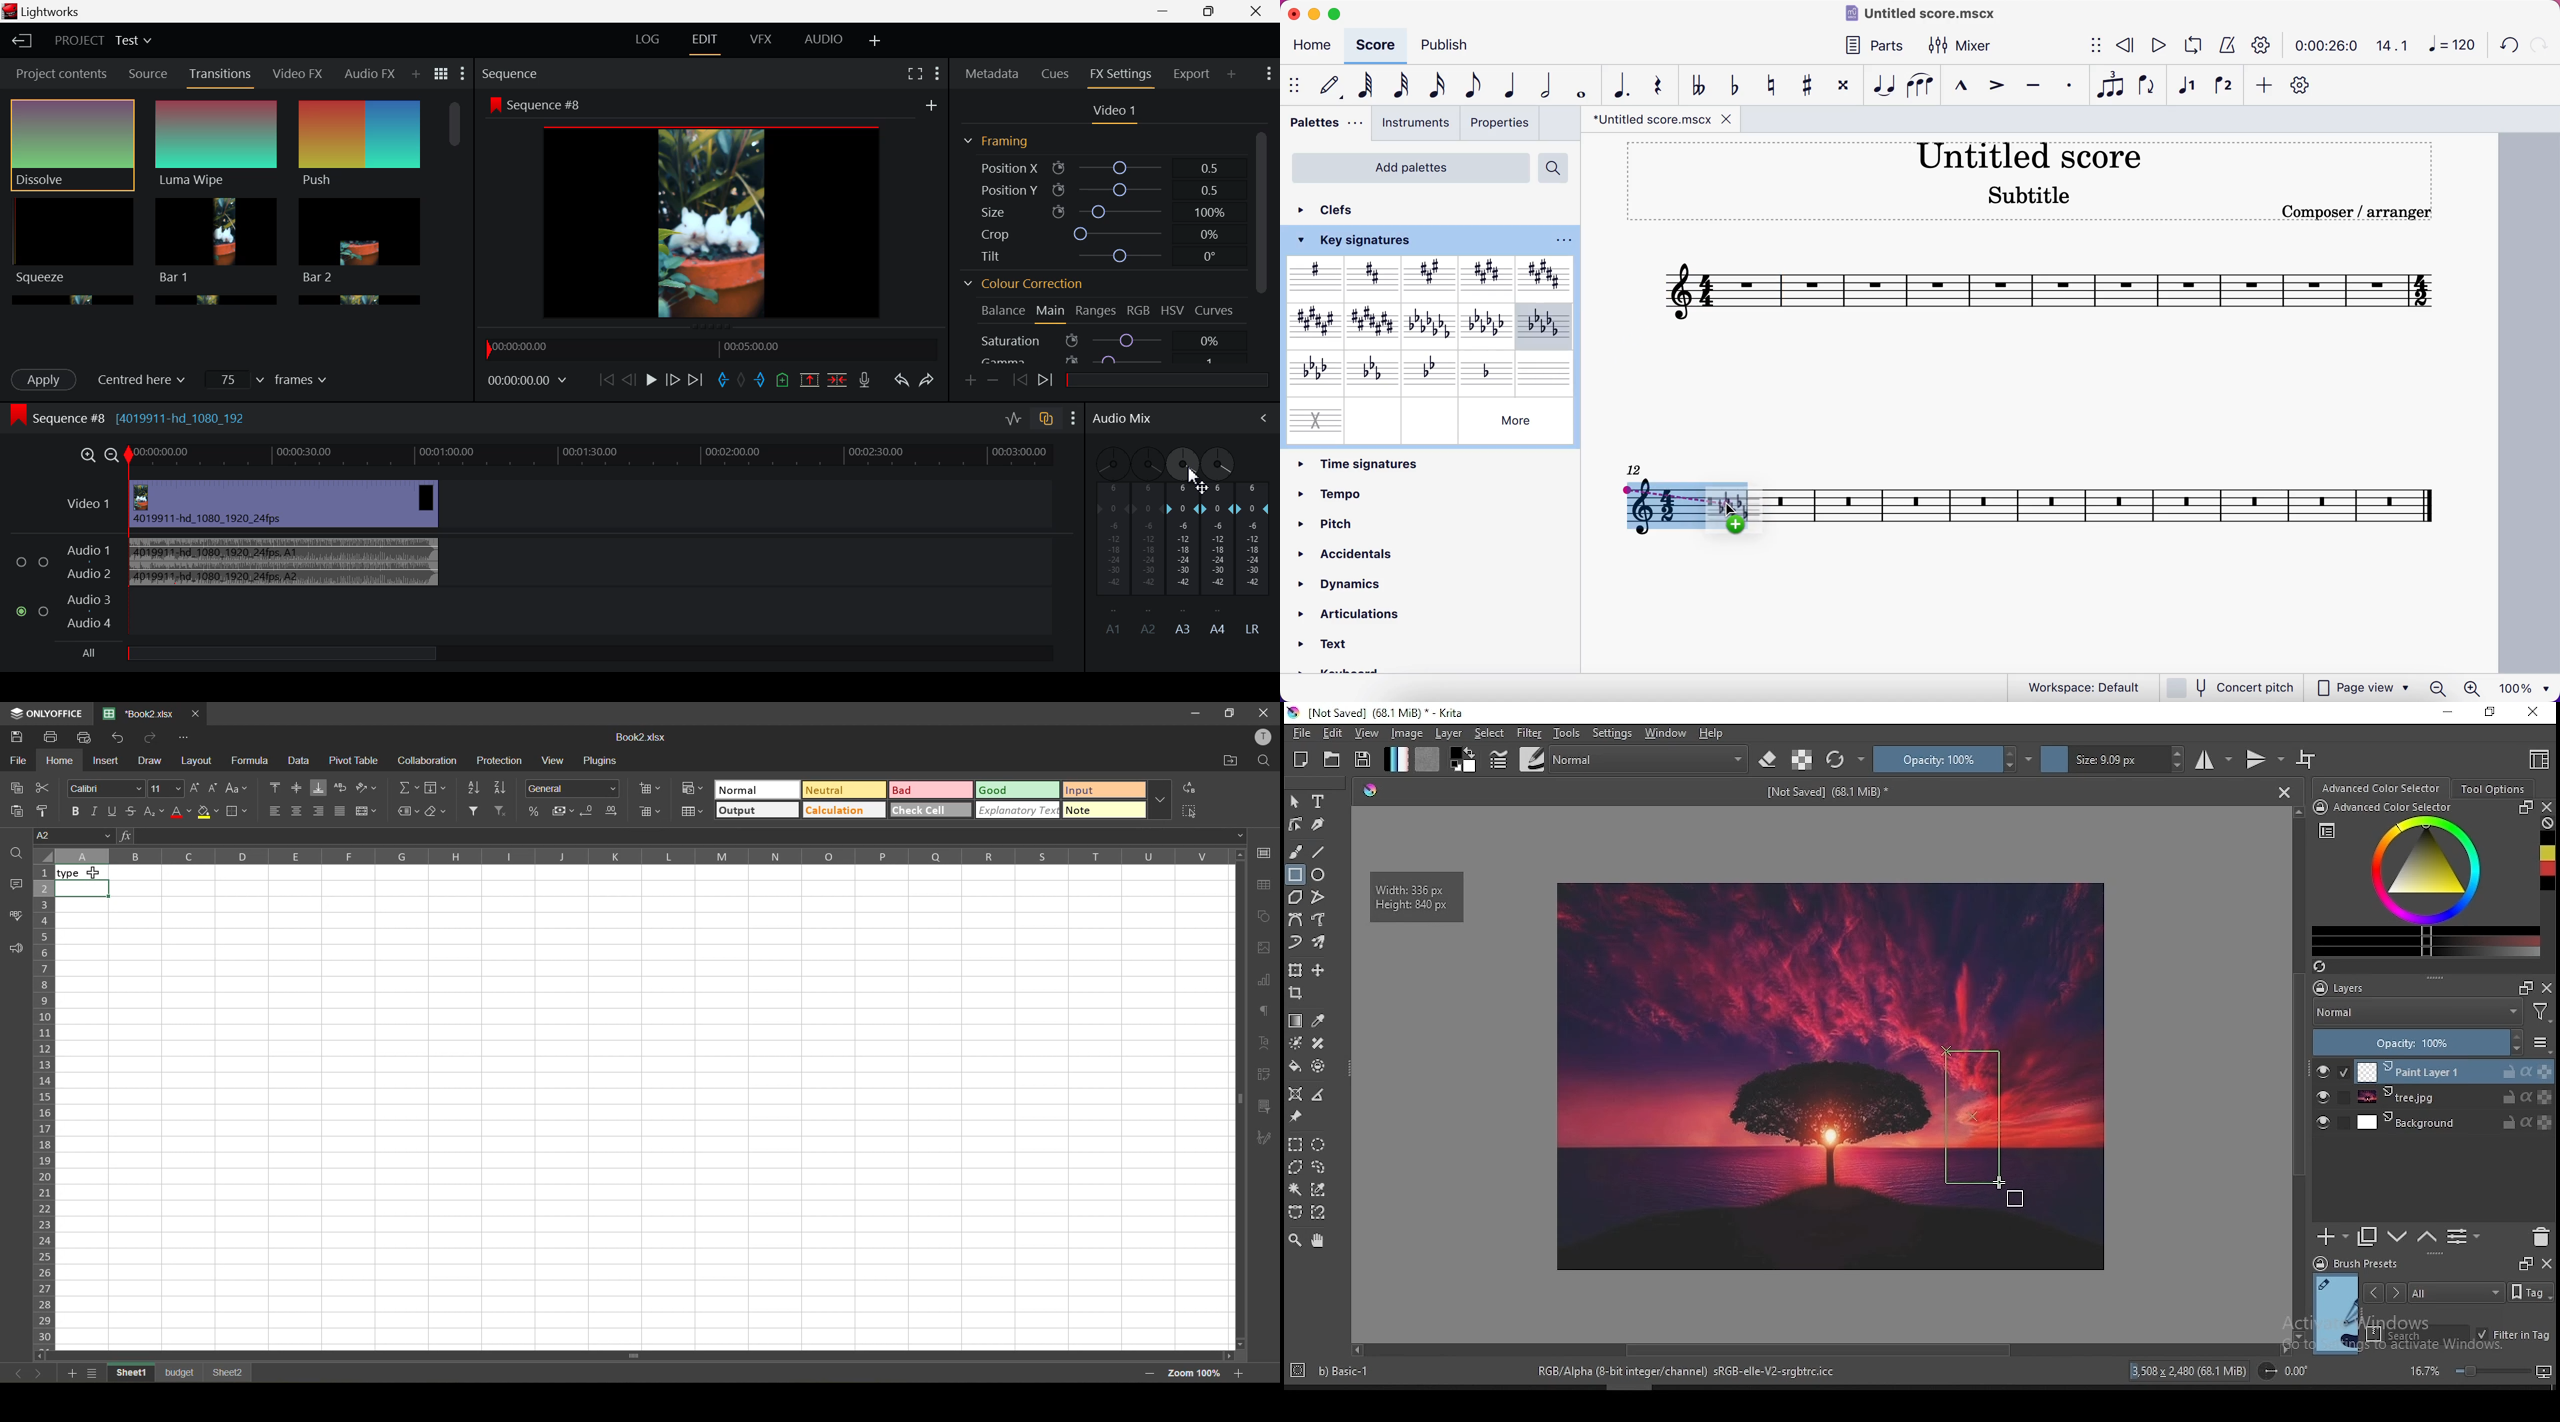 The image size is (2576, 1428). Describe the element at coordinates (15, 950) in the screenshot. I see `feedback` at that location.